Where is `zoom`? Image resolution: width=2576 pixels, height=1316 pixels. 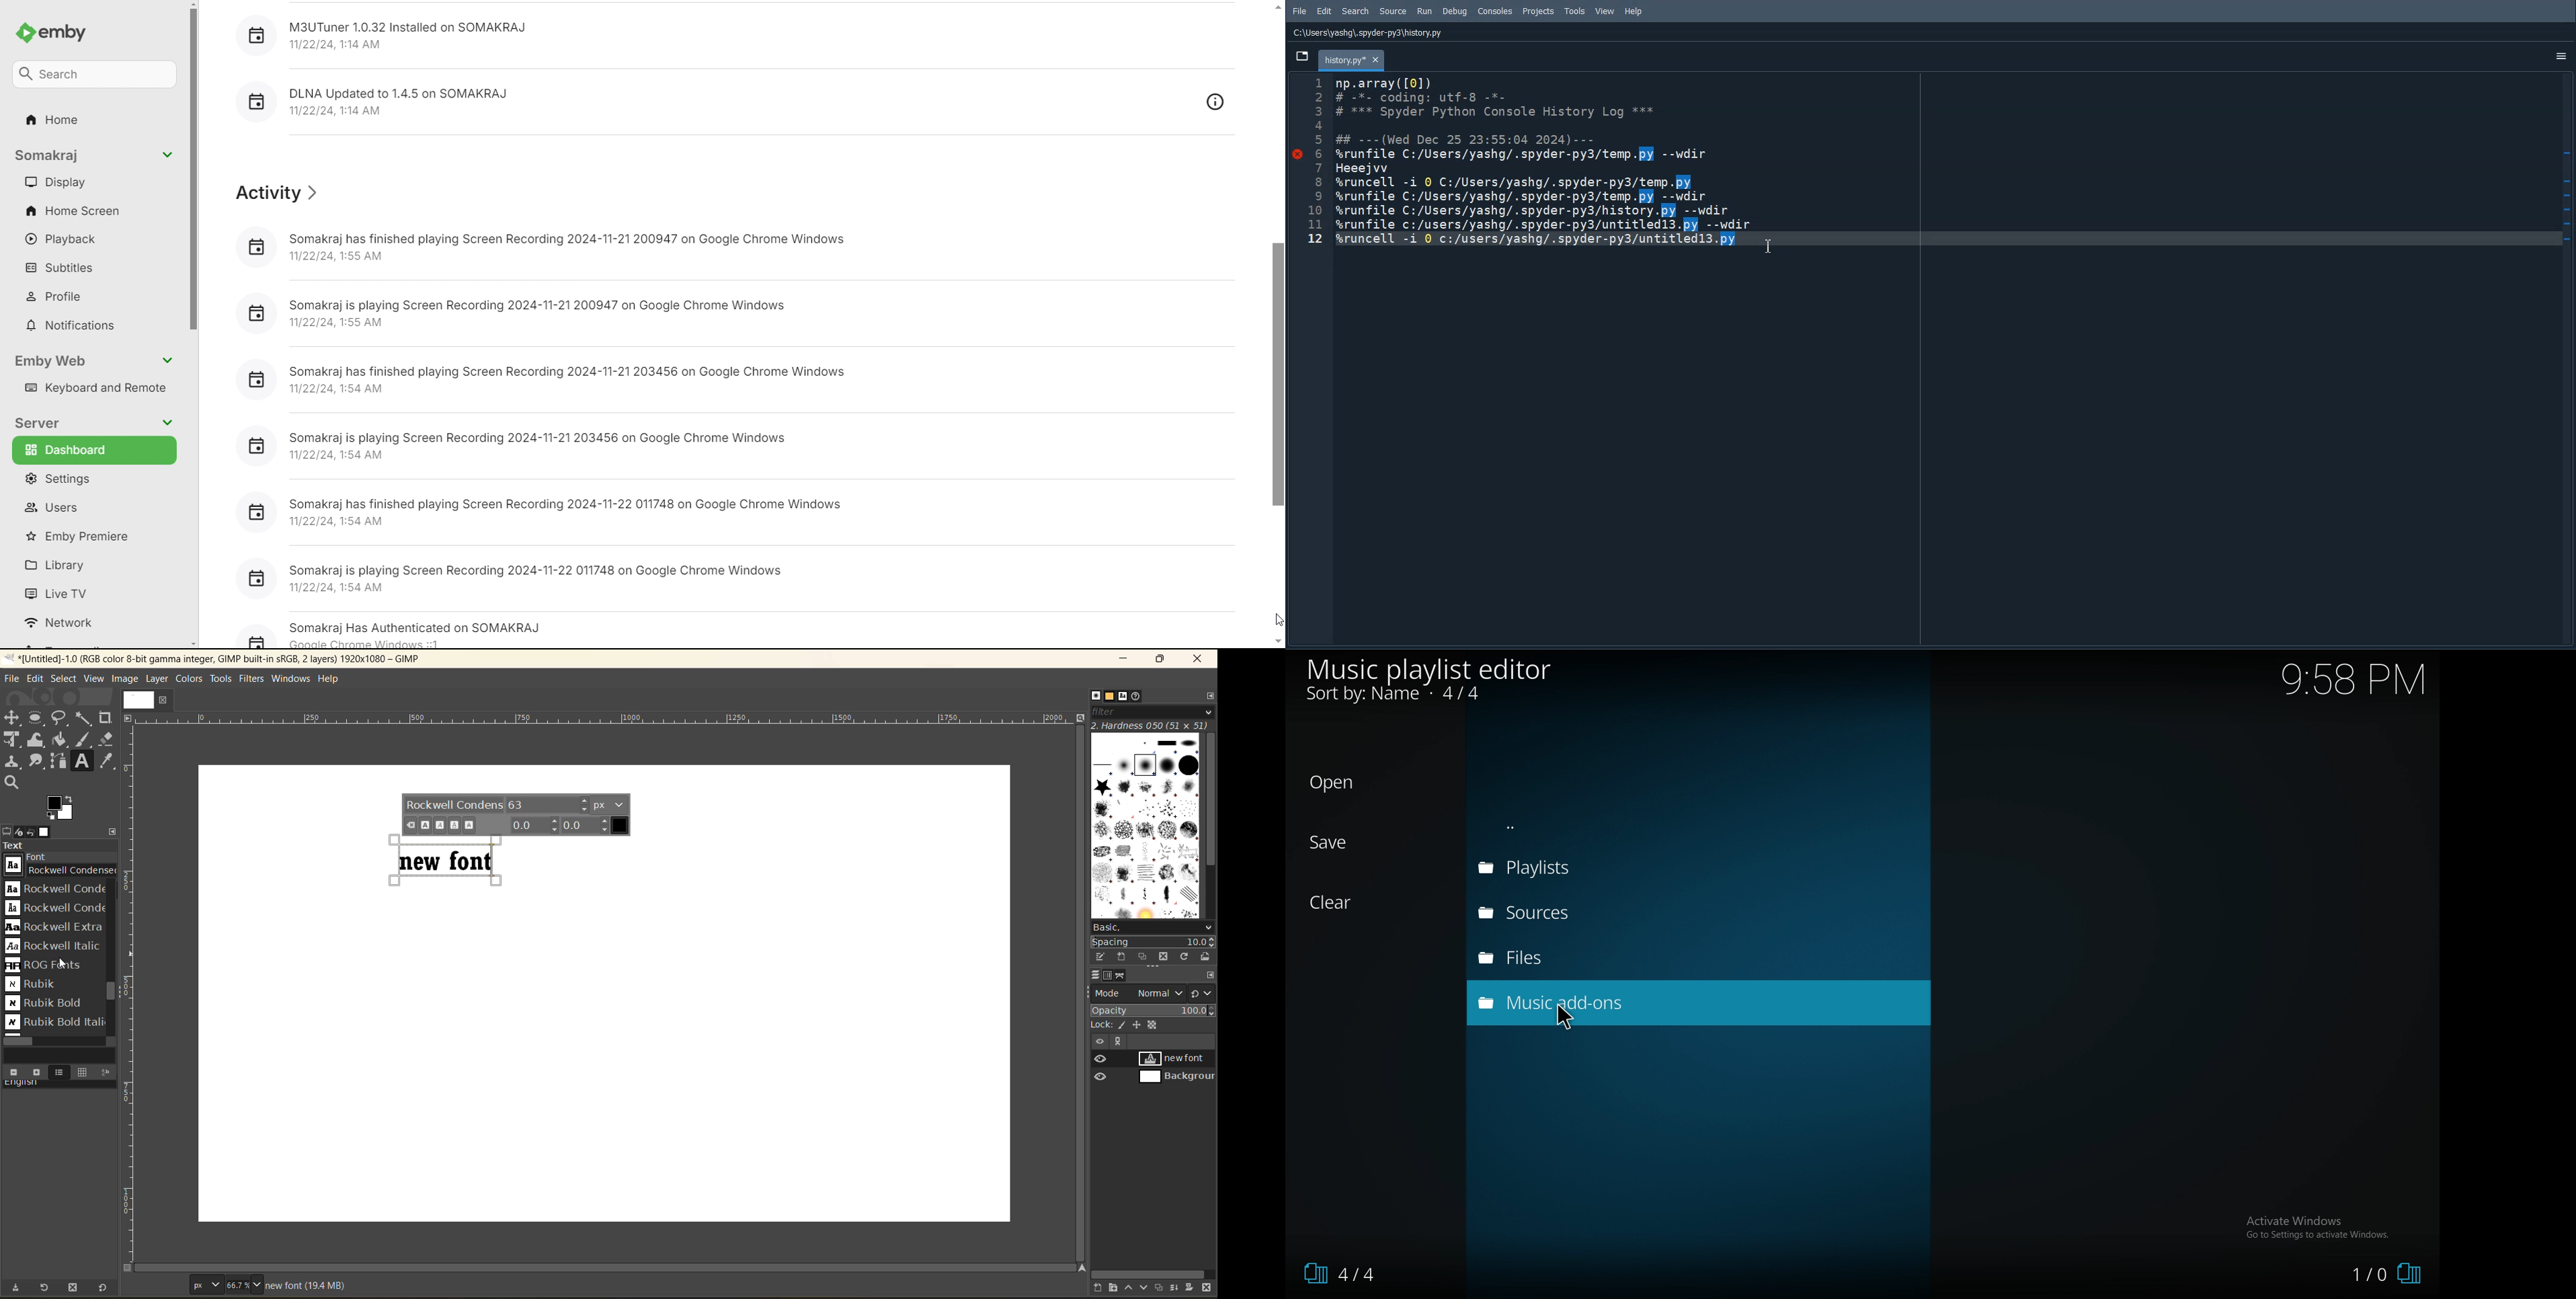
zoom is located at coordinates (264, 1283).